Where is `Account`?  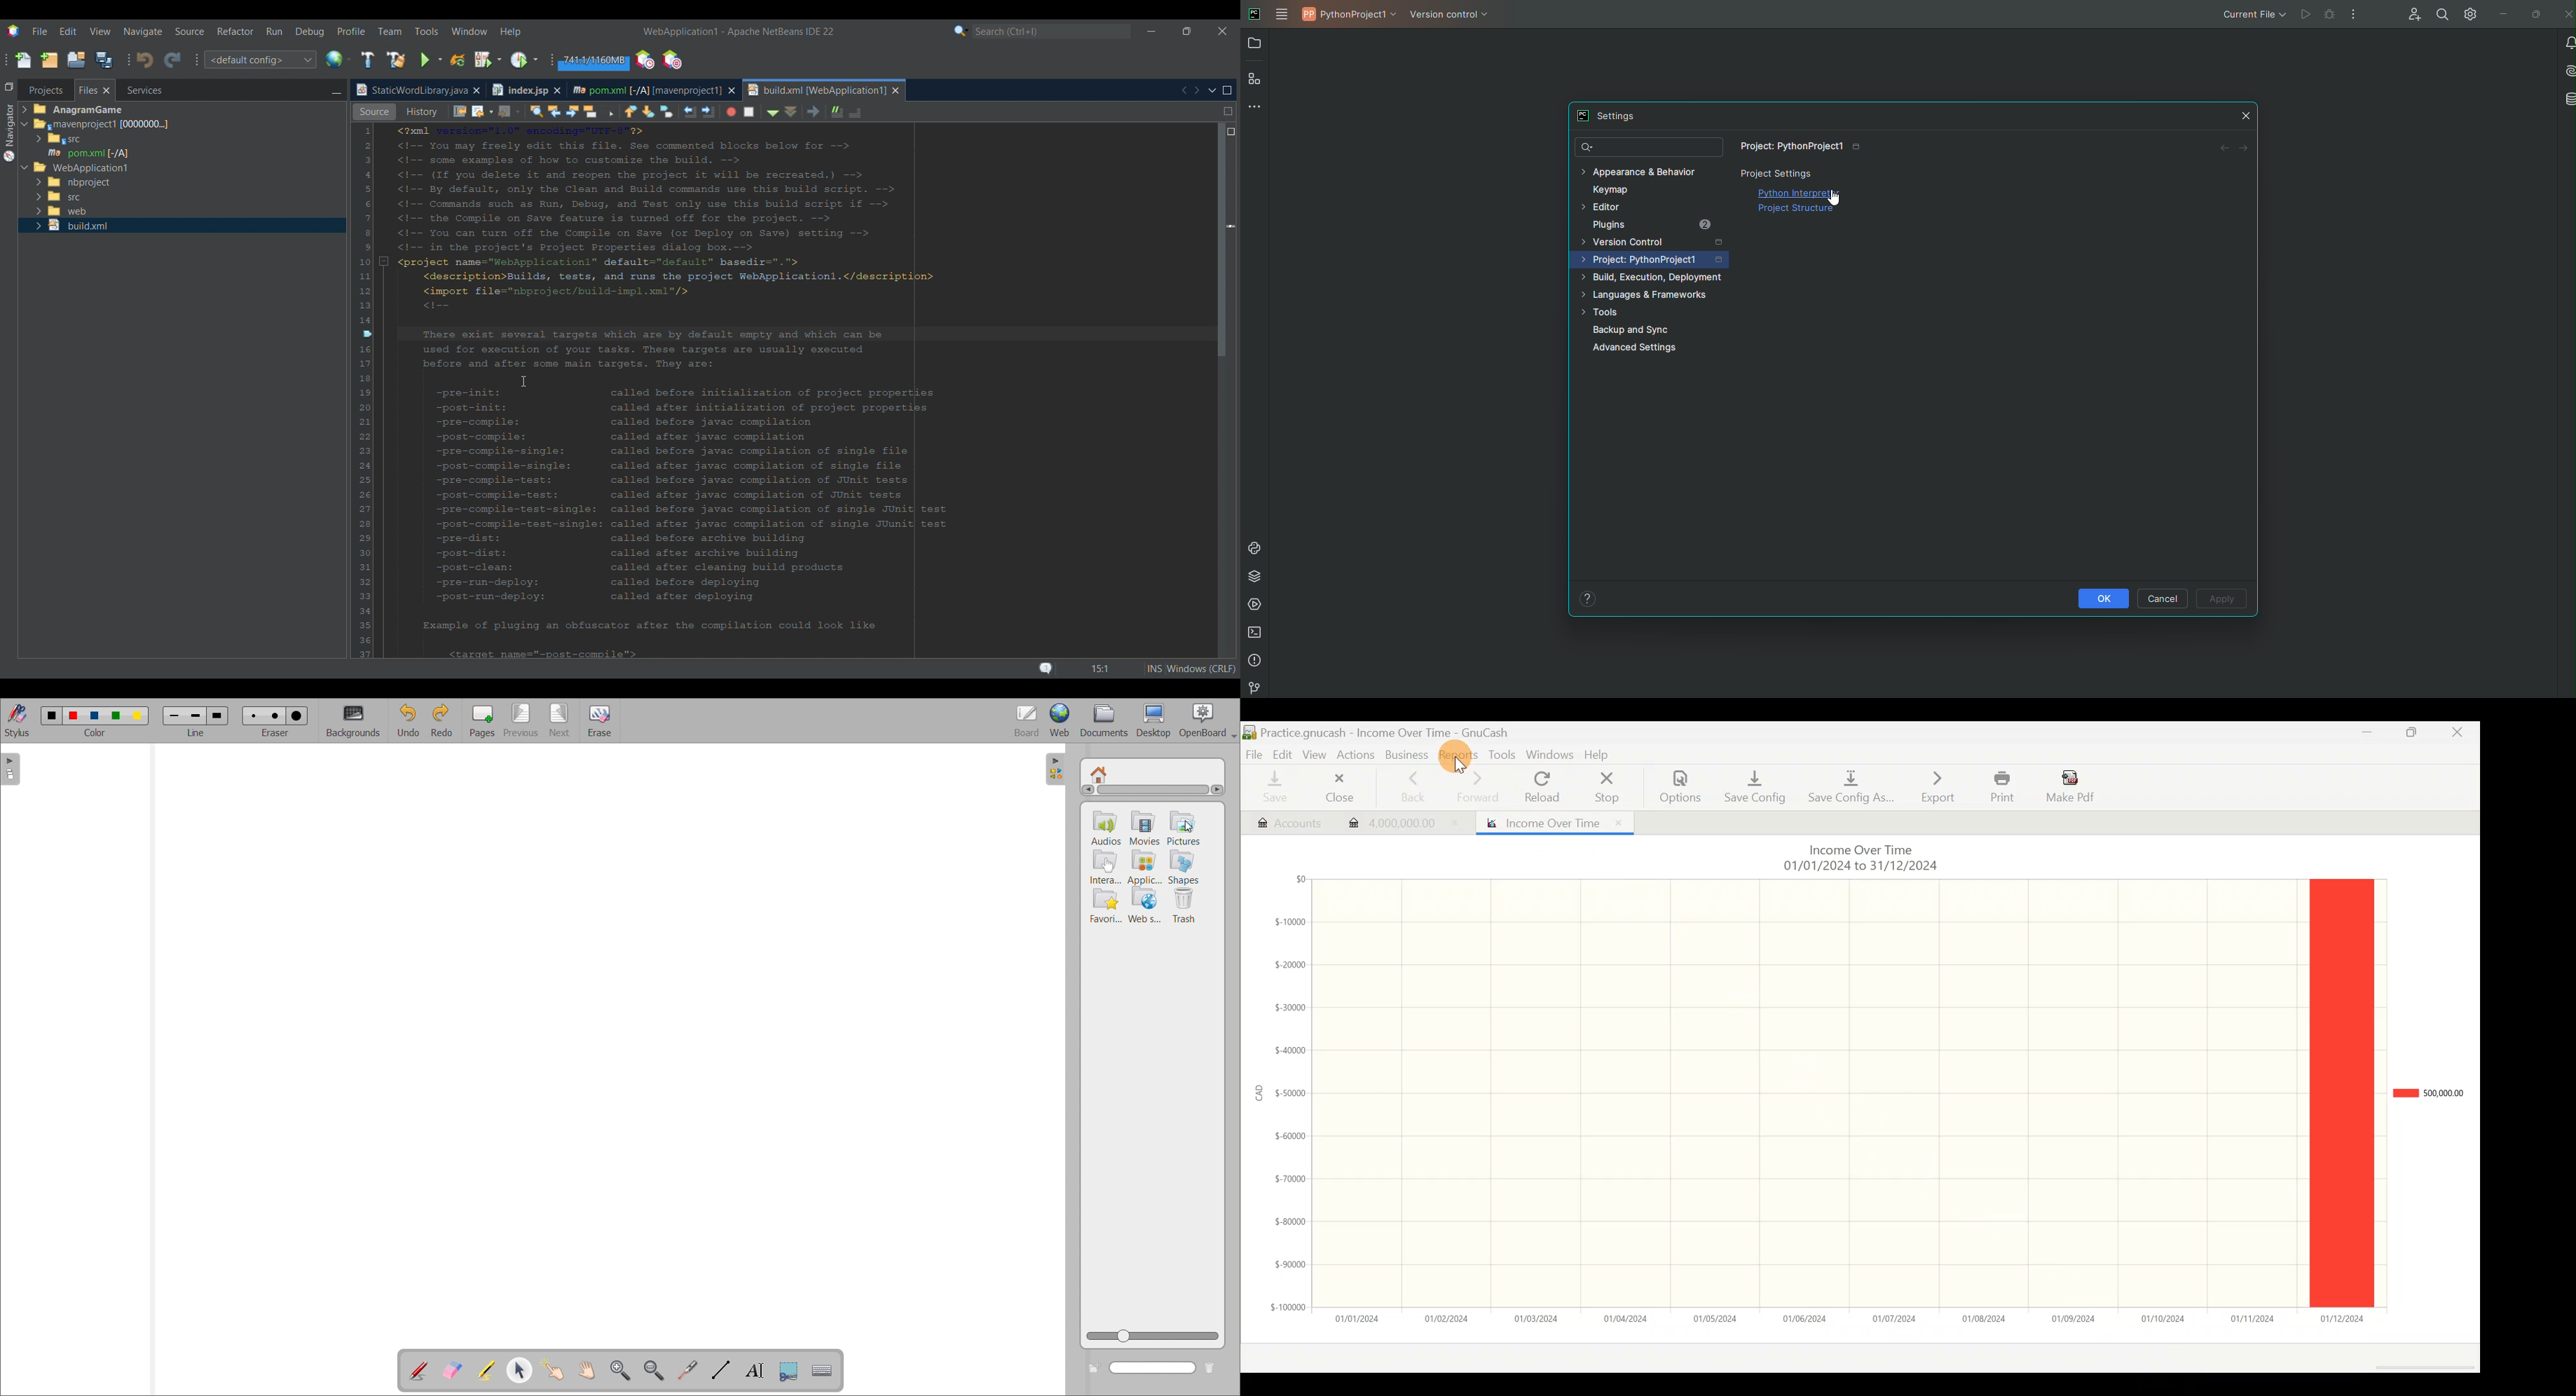
Account is located at coordinates (1289, 823).